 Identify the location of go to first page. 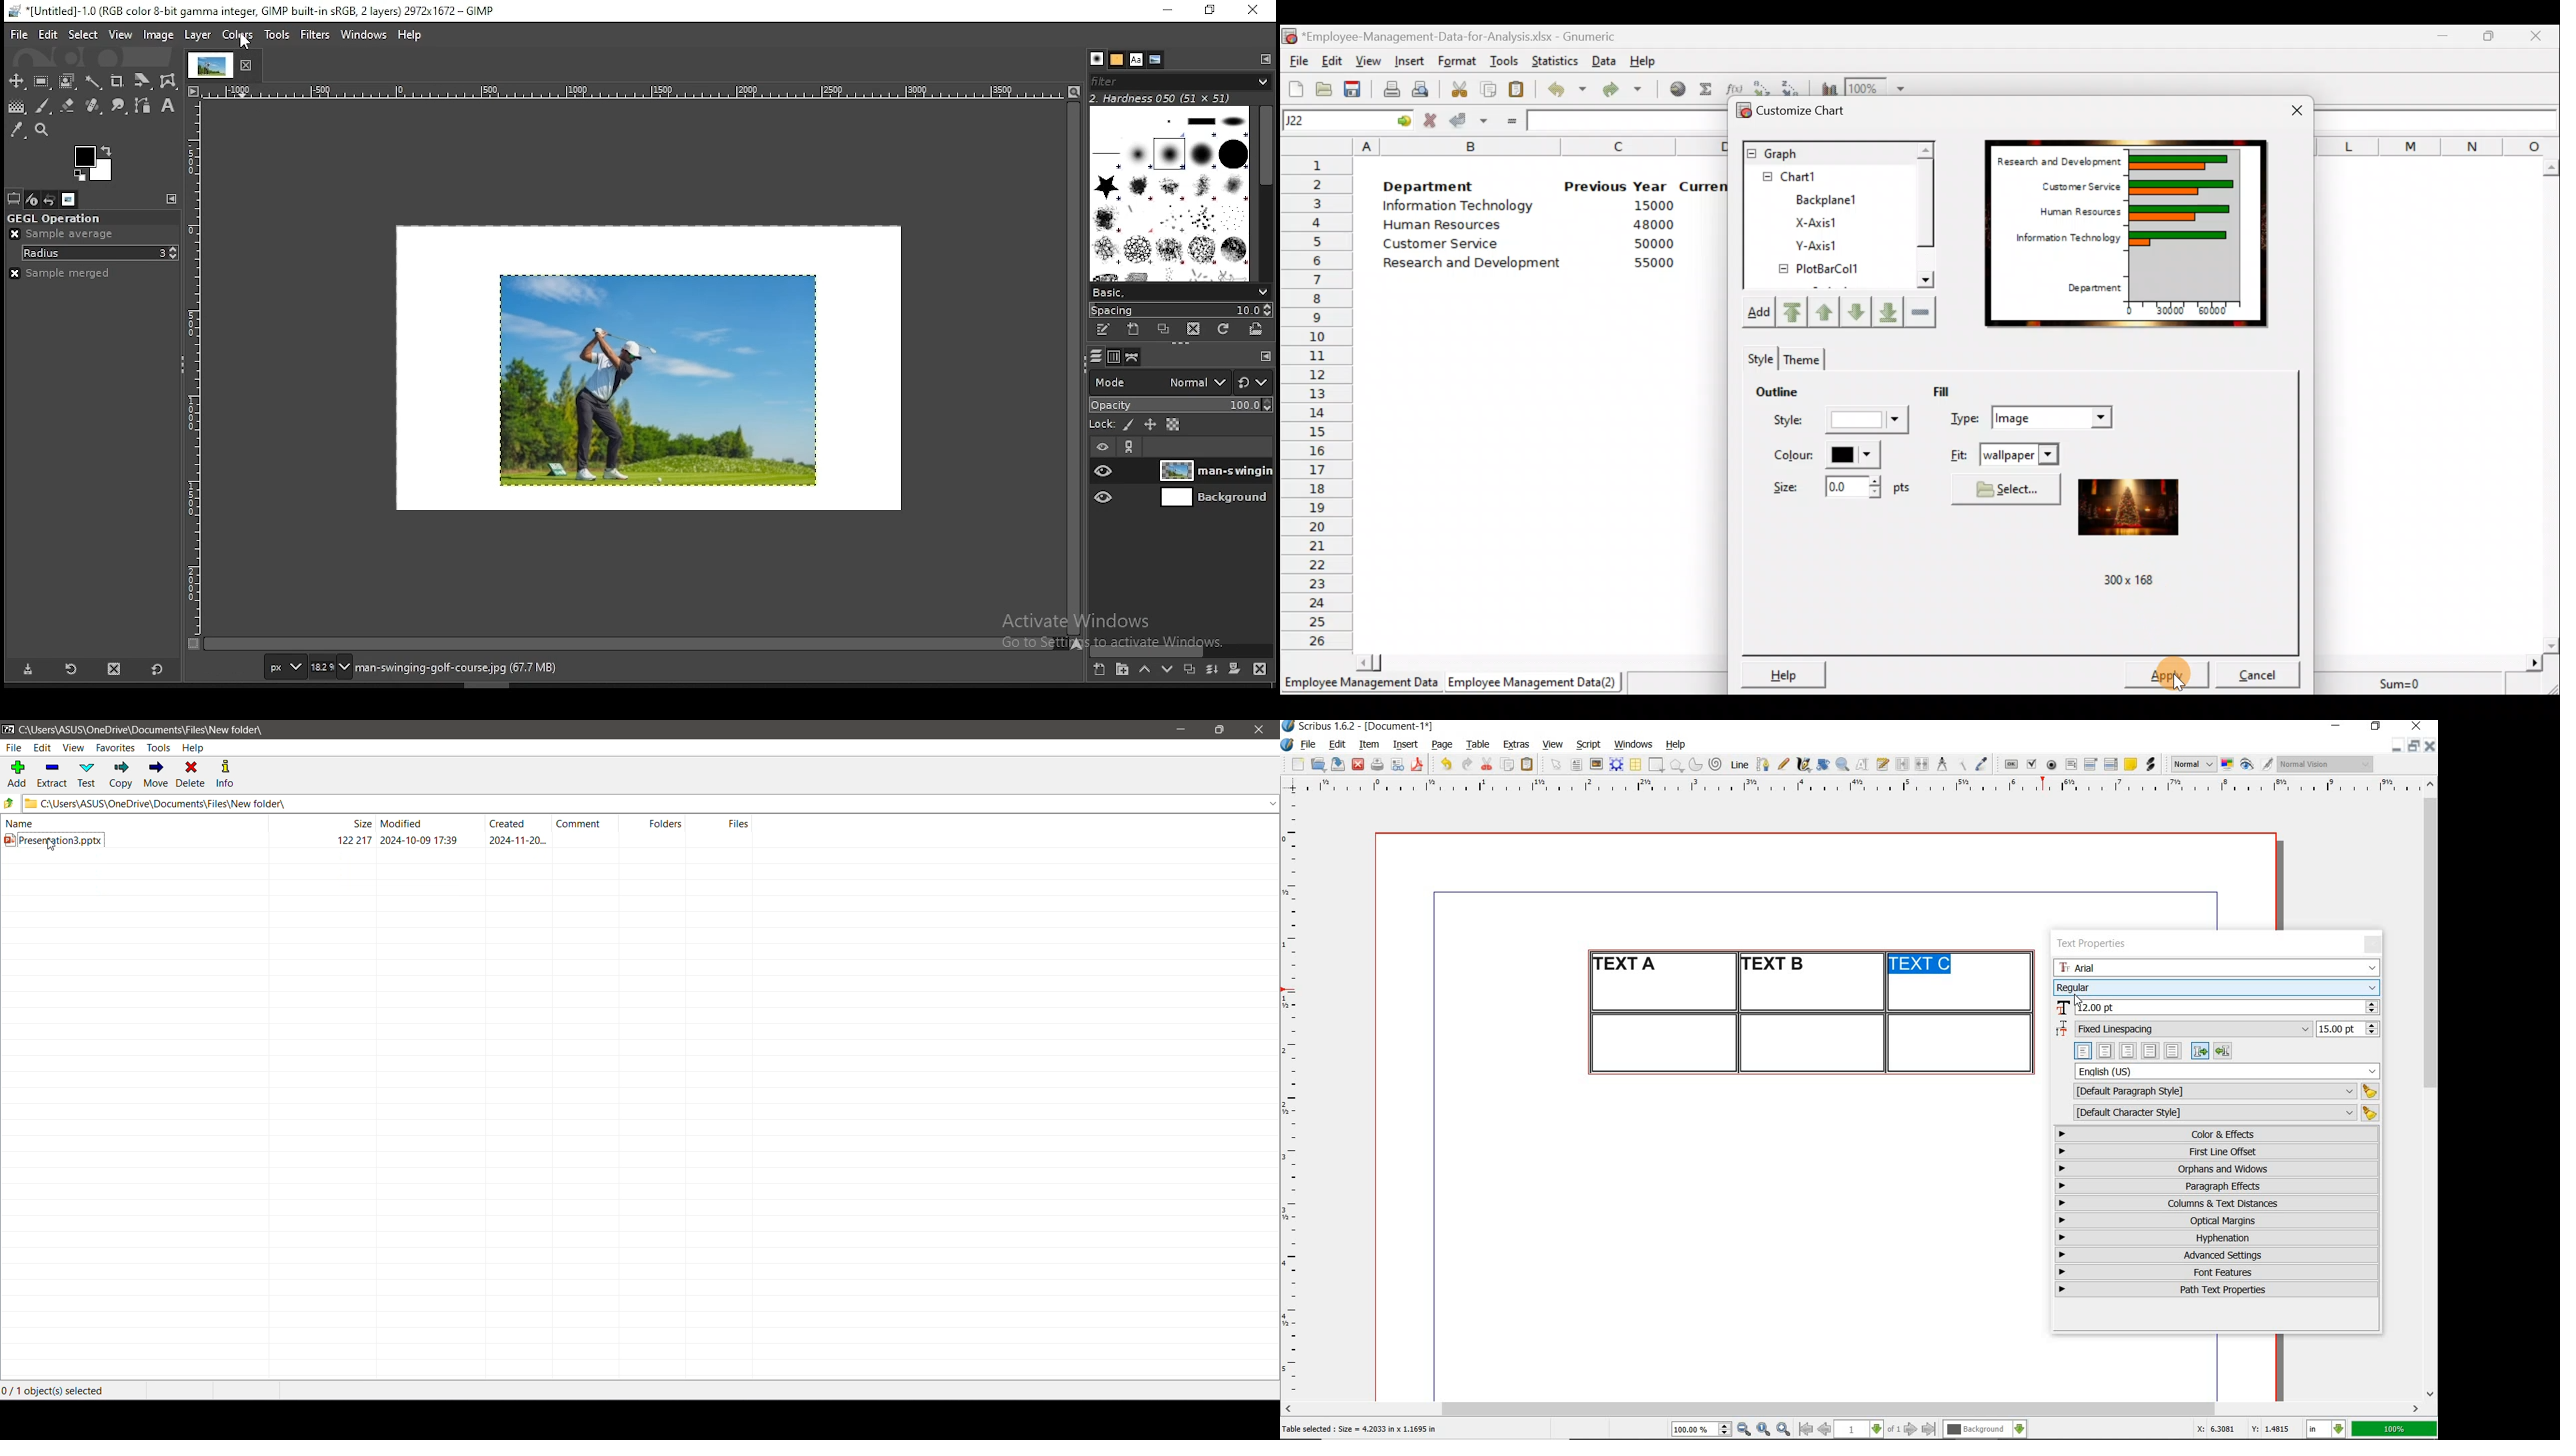
(1805, 1429).